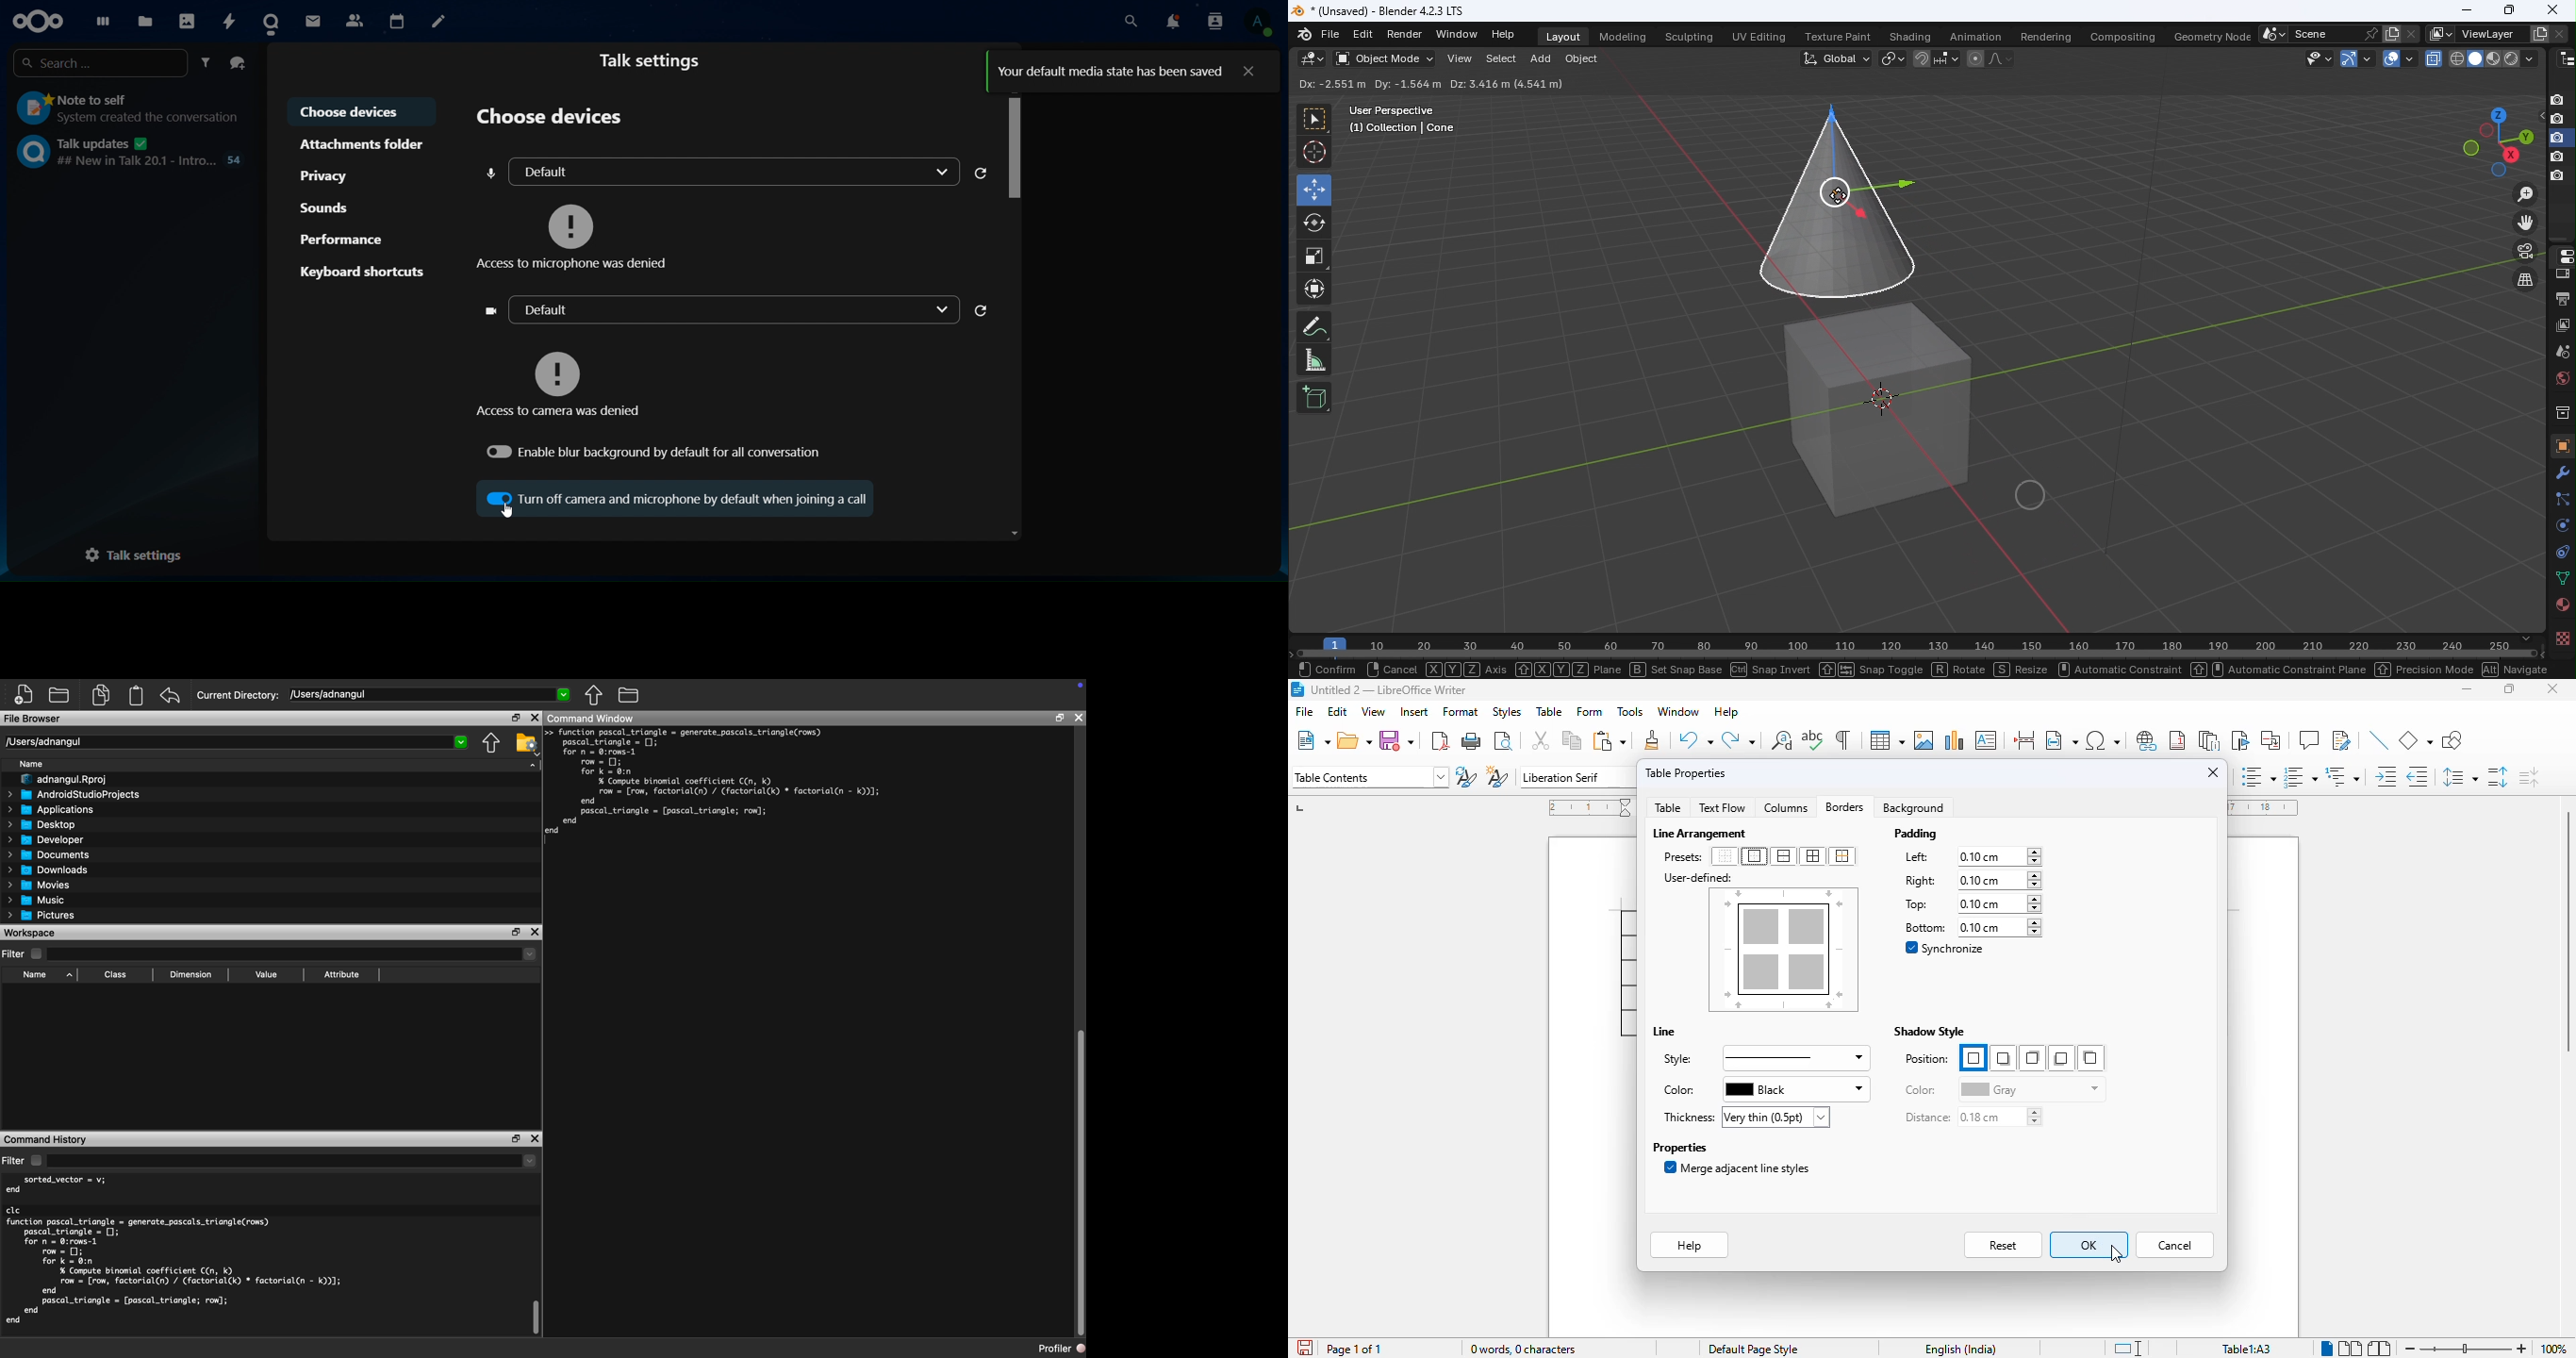  Describe the element at coordinates (655, 61) in the screenshot. I see `talk` at that location.